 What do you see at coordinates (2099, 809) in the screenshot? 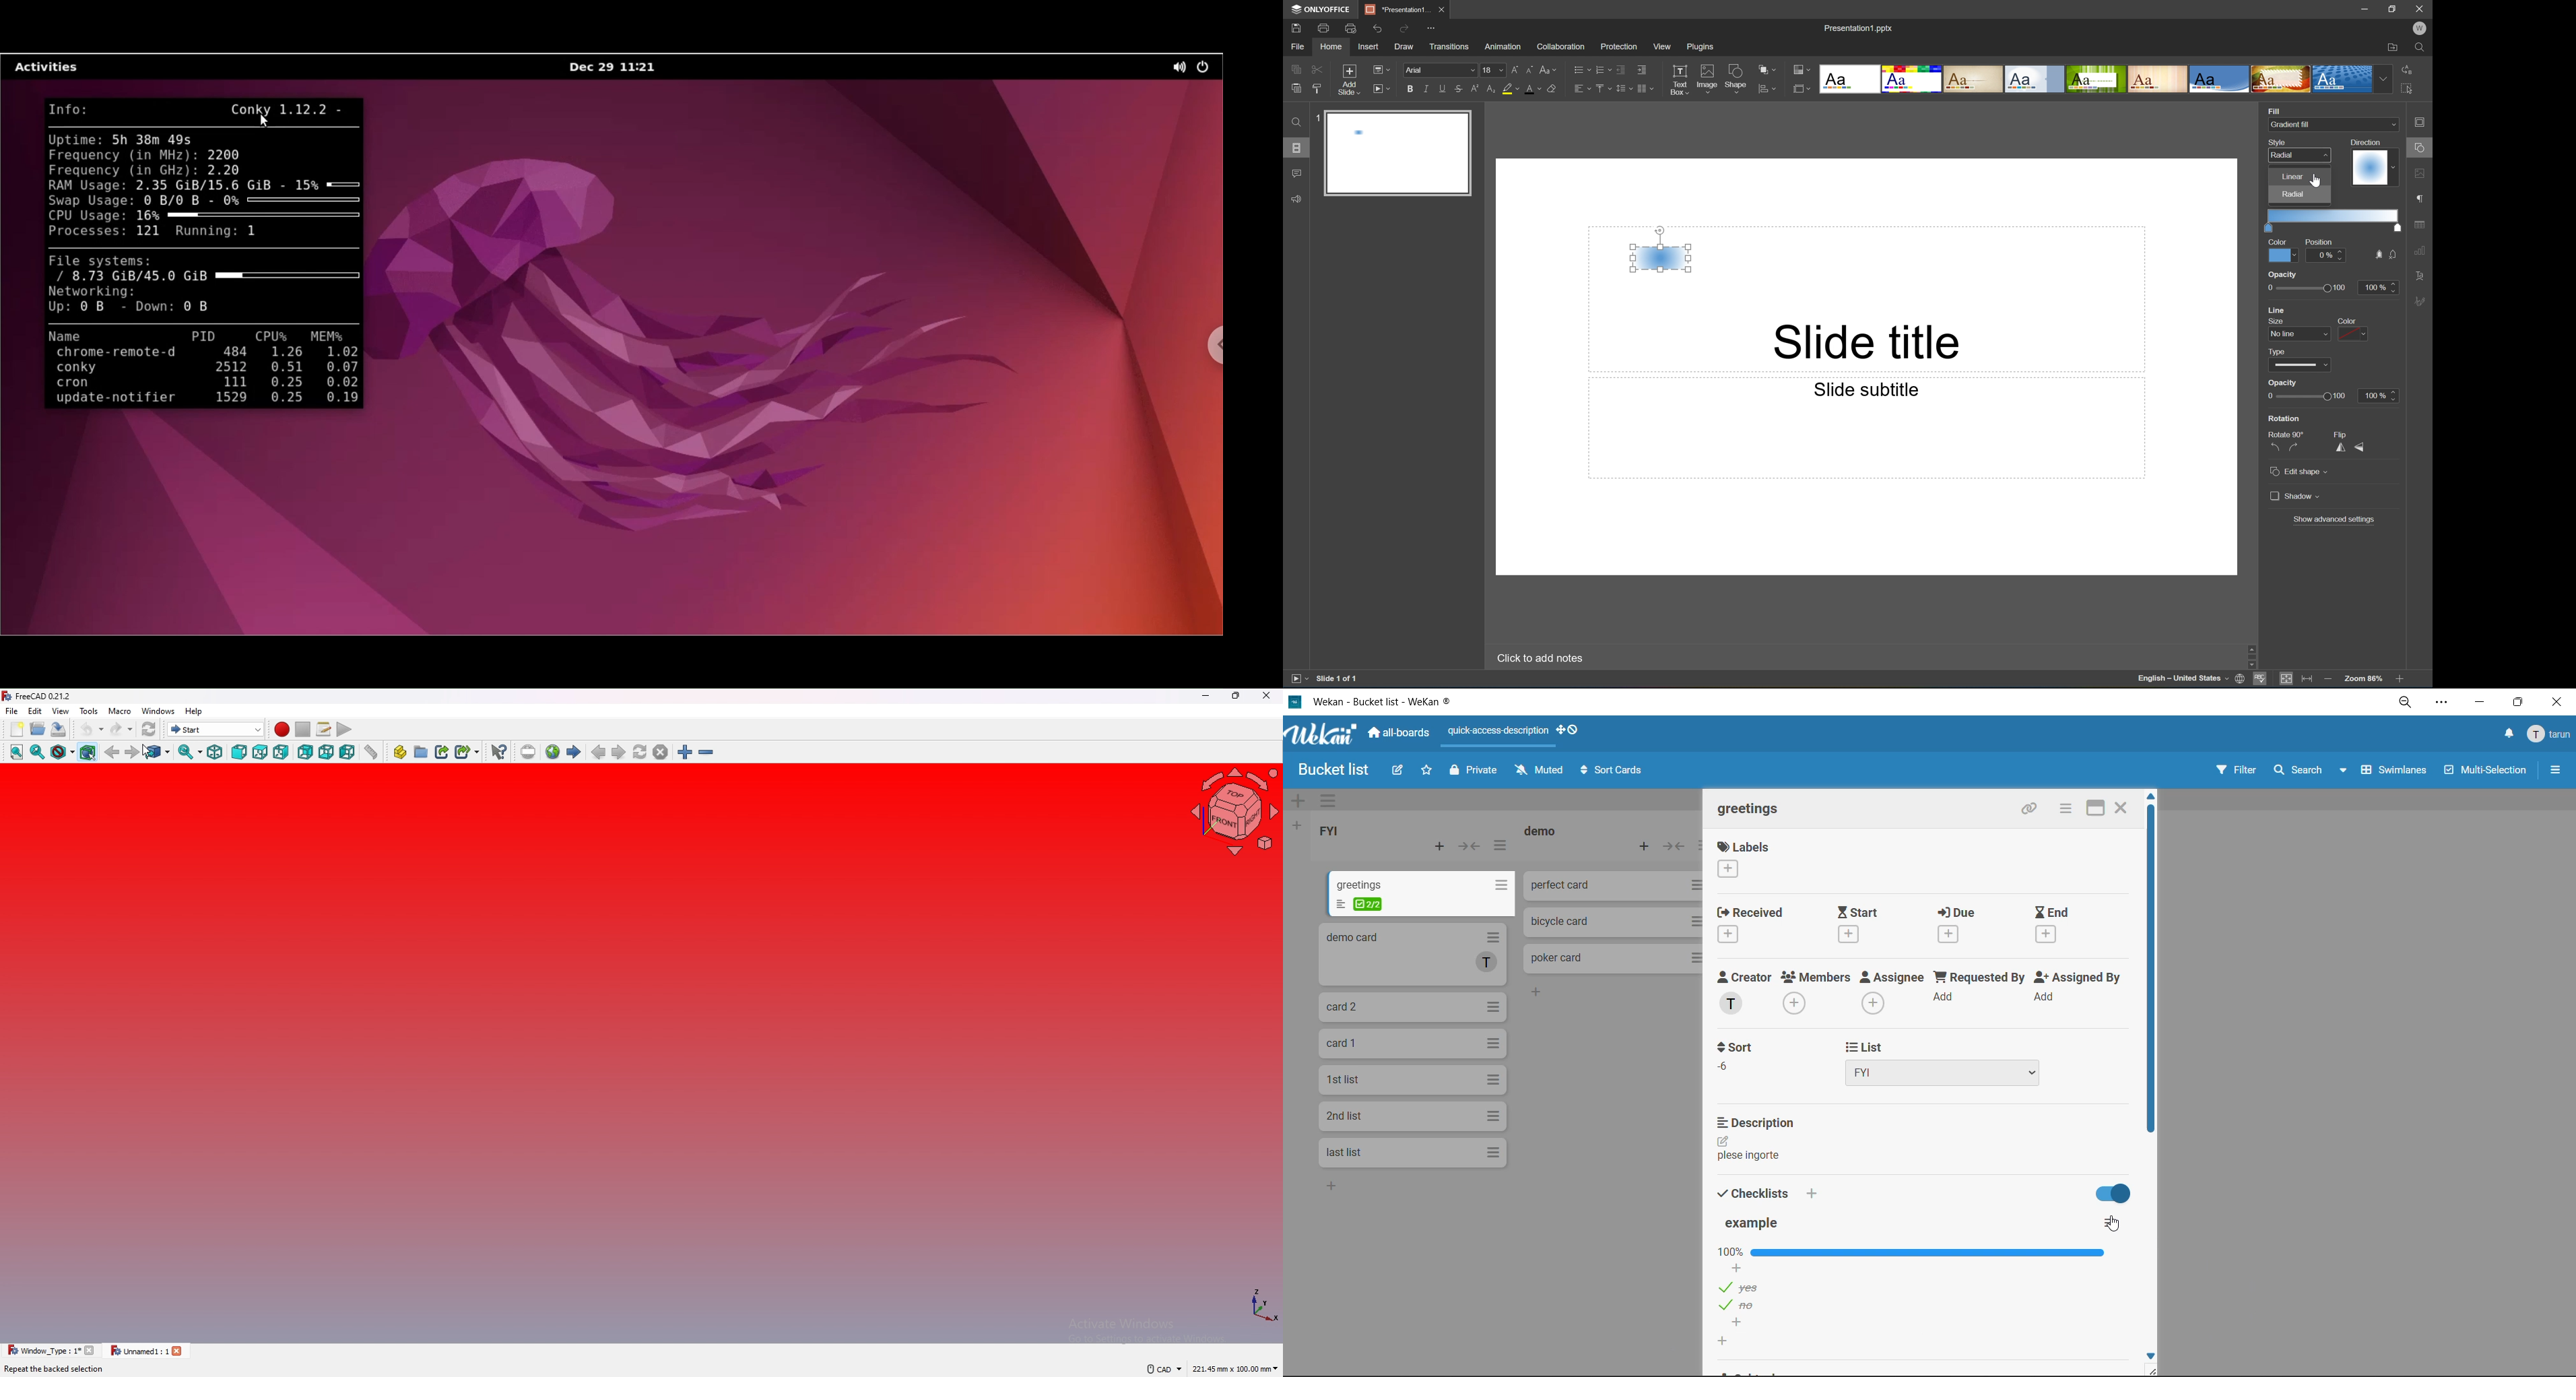
I see `maximize` at bounding box center [2099, 809].